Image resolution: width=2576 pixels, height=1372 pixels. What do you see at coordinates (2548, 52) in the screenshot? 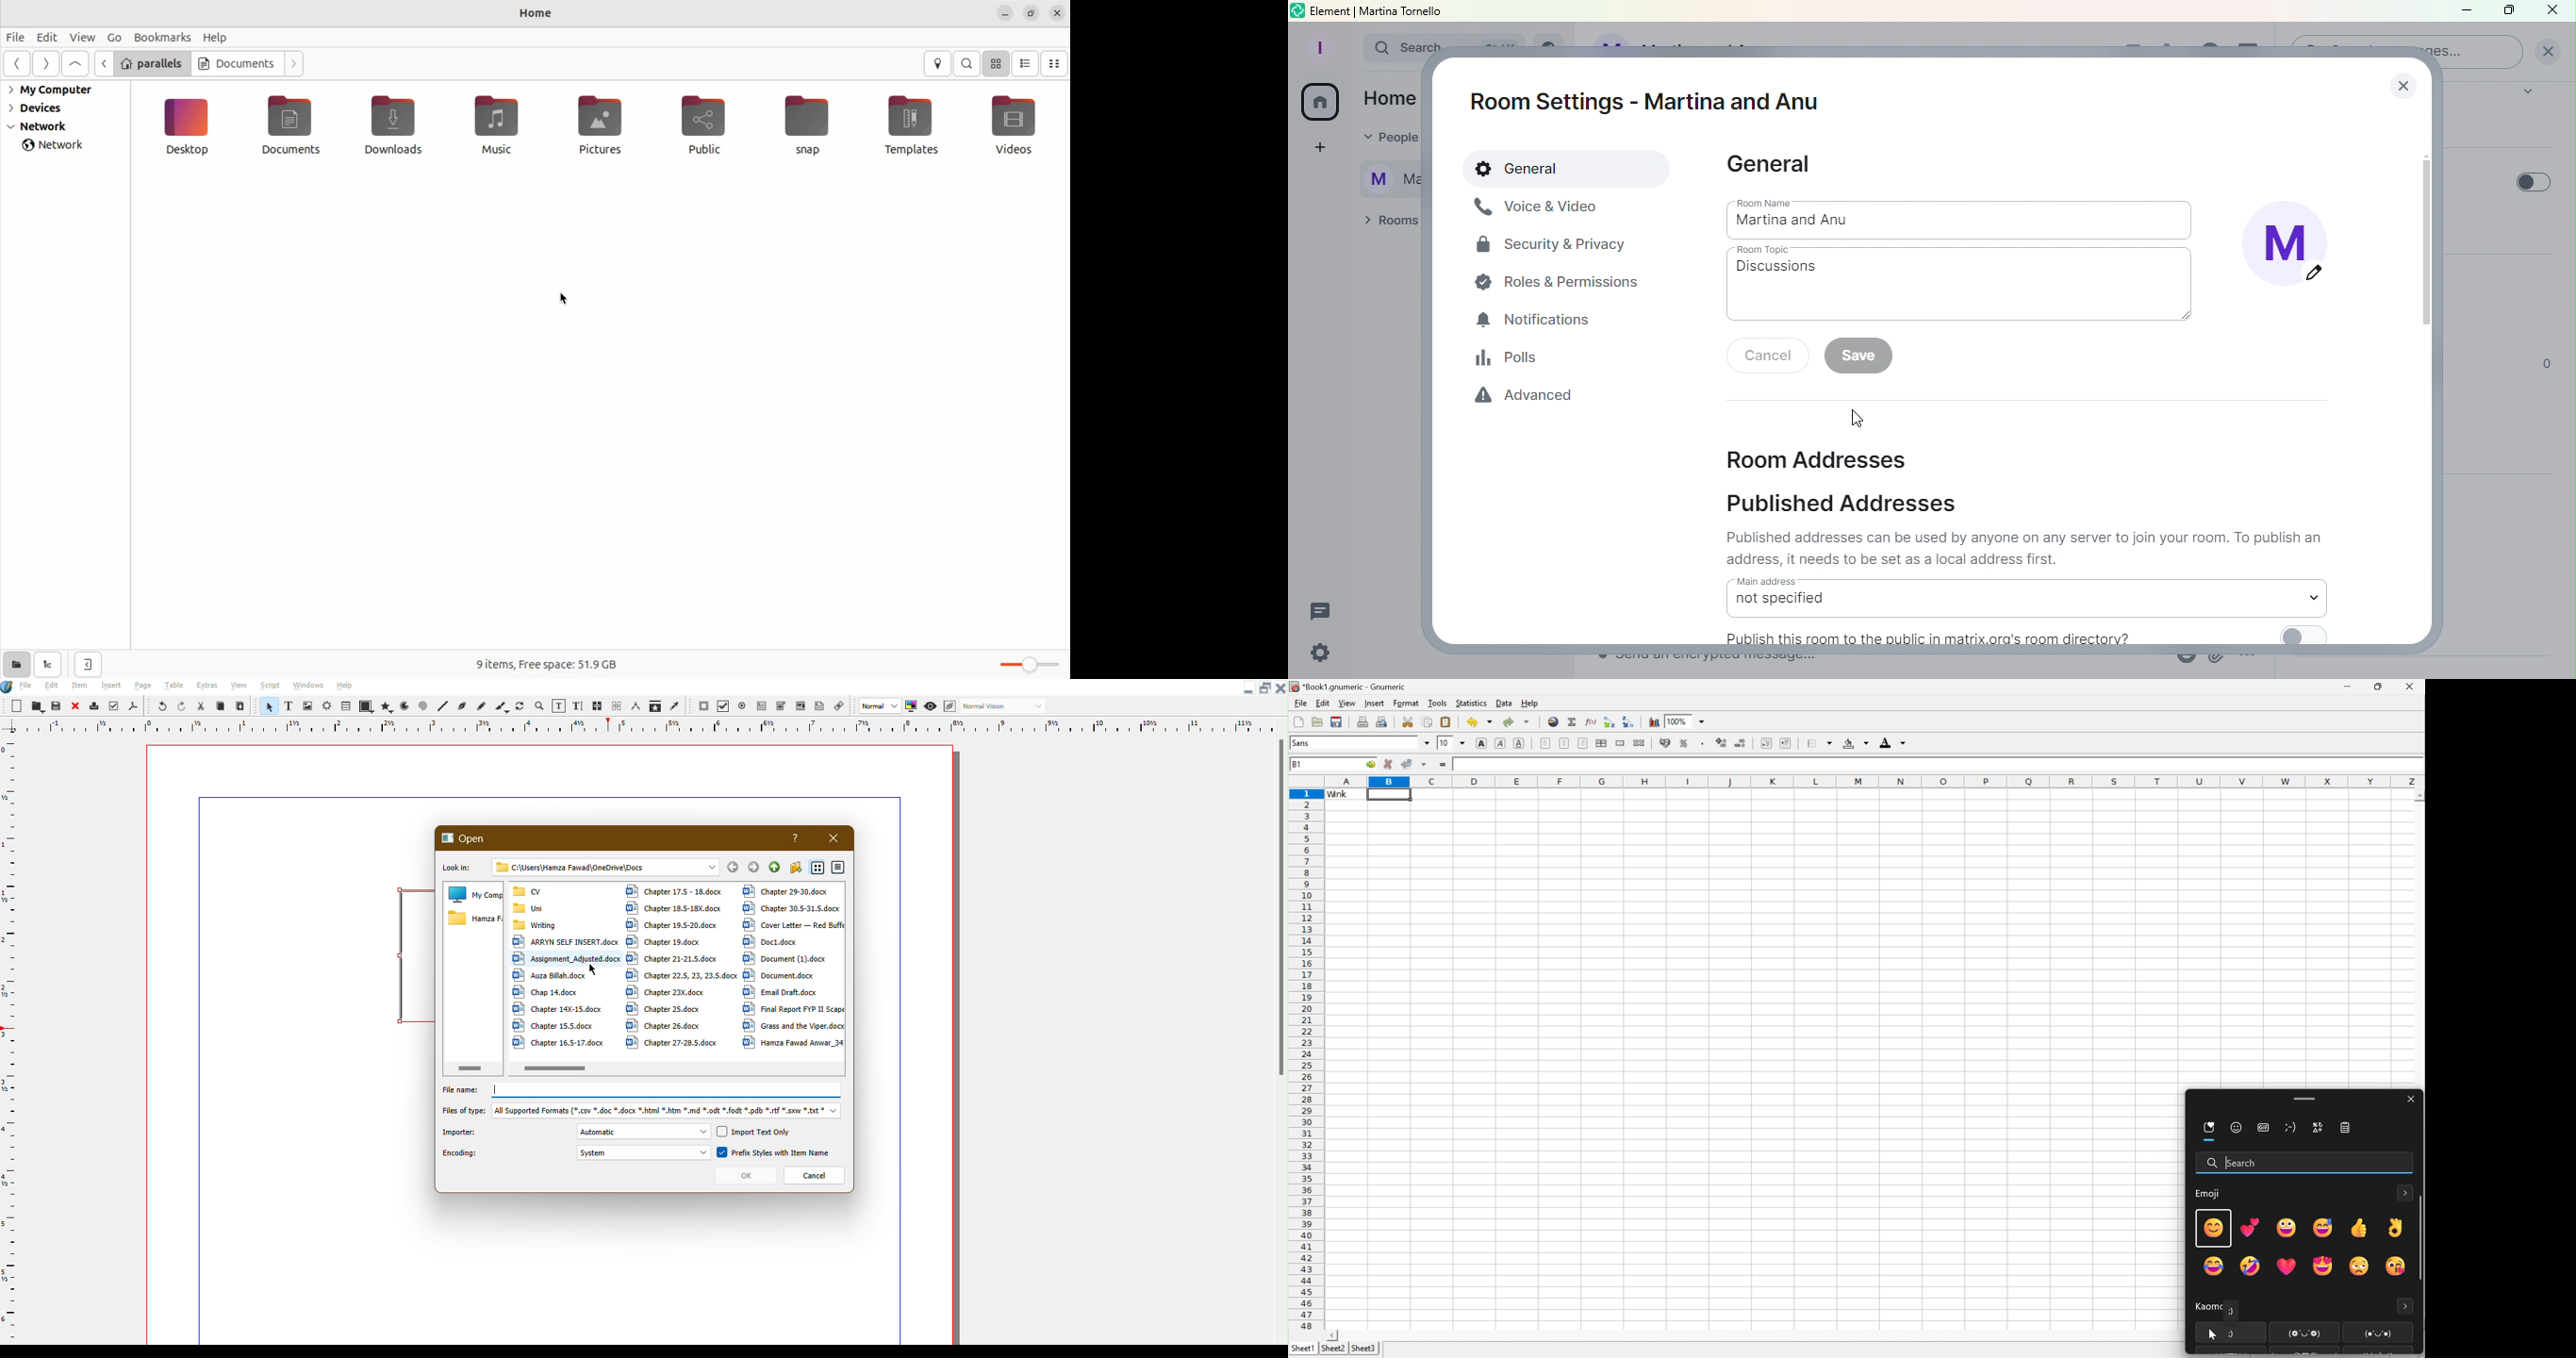
I see `Clear Search` at bounding box center [2548, 52].